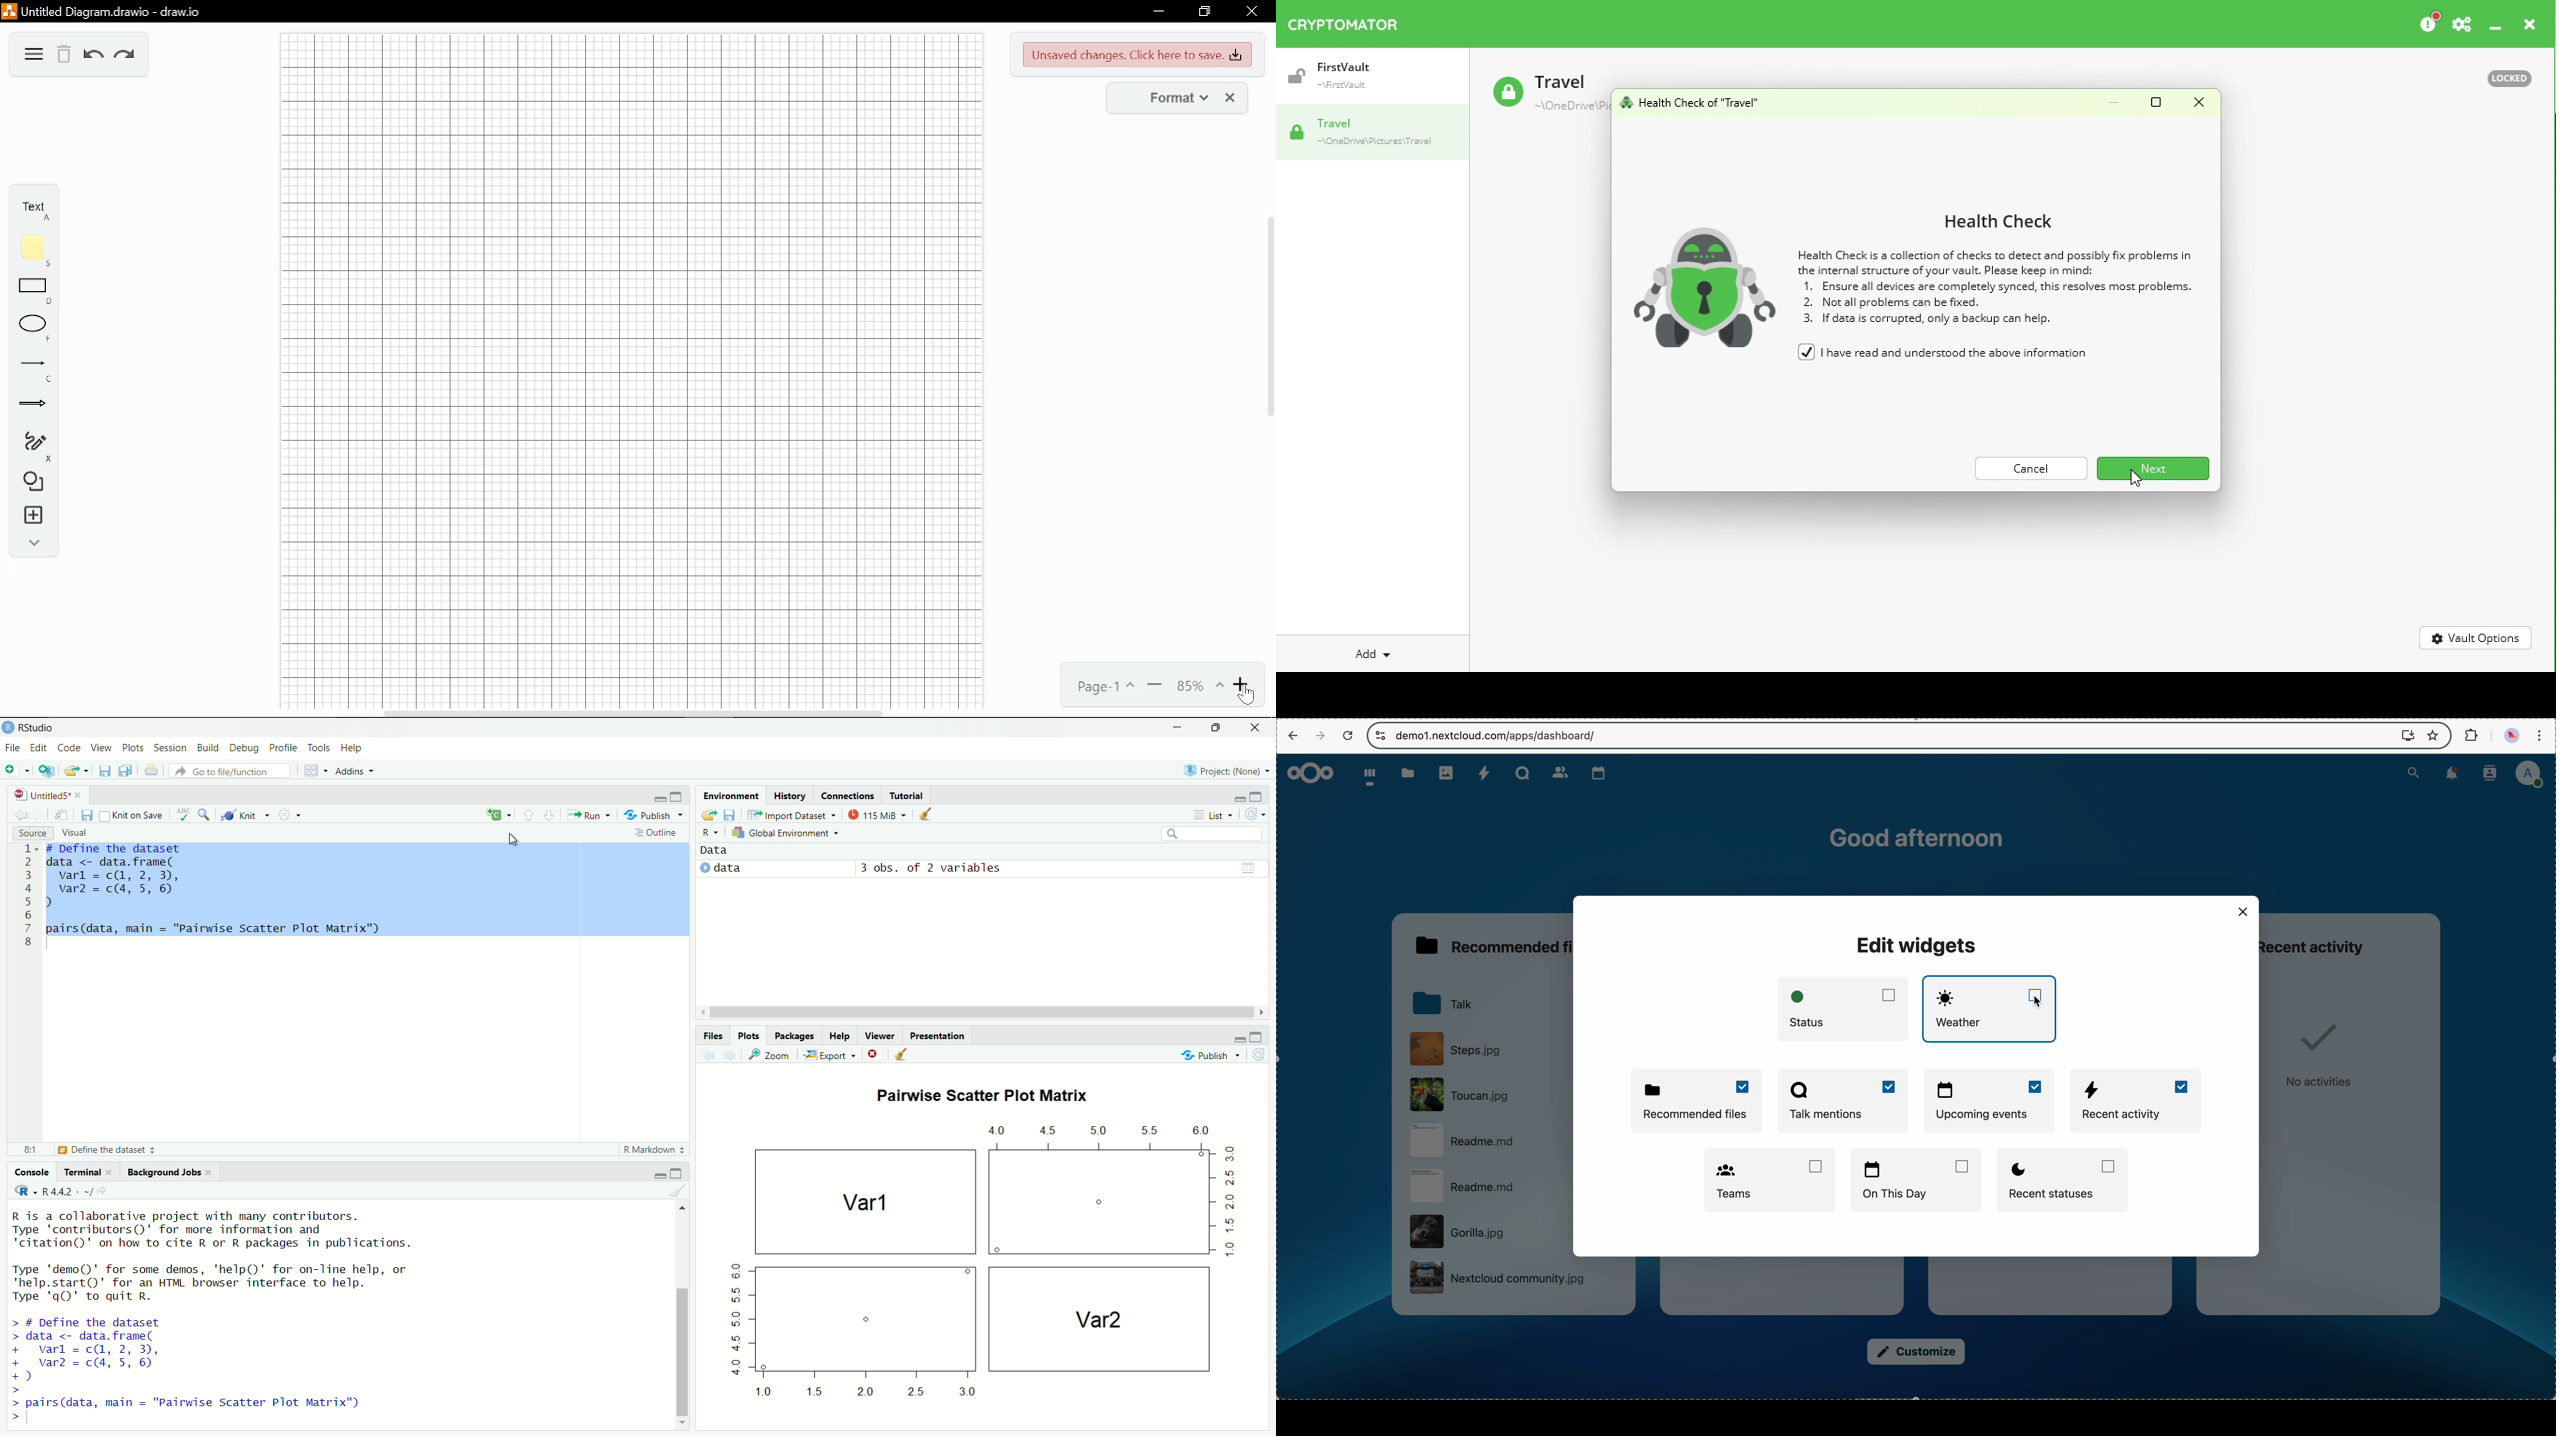 The height and width of the screenshot is (1456, 2576). What do you see at coordinates (1598, 773) in the screenshot?
I see `calendar` at bounding box center [1598, 773].